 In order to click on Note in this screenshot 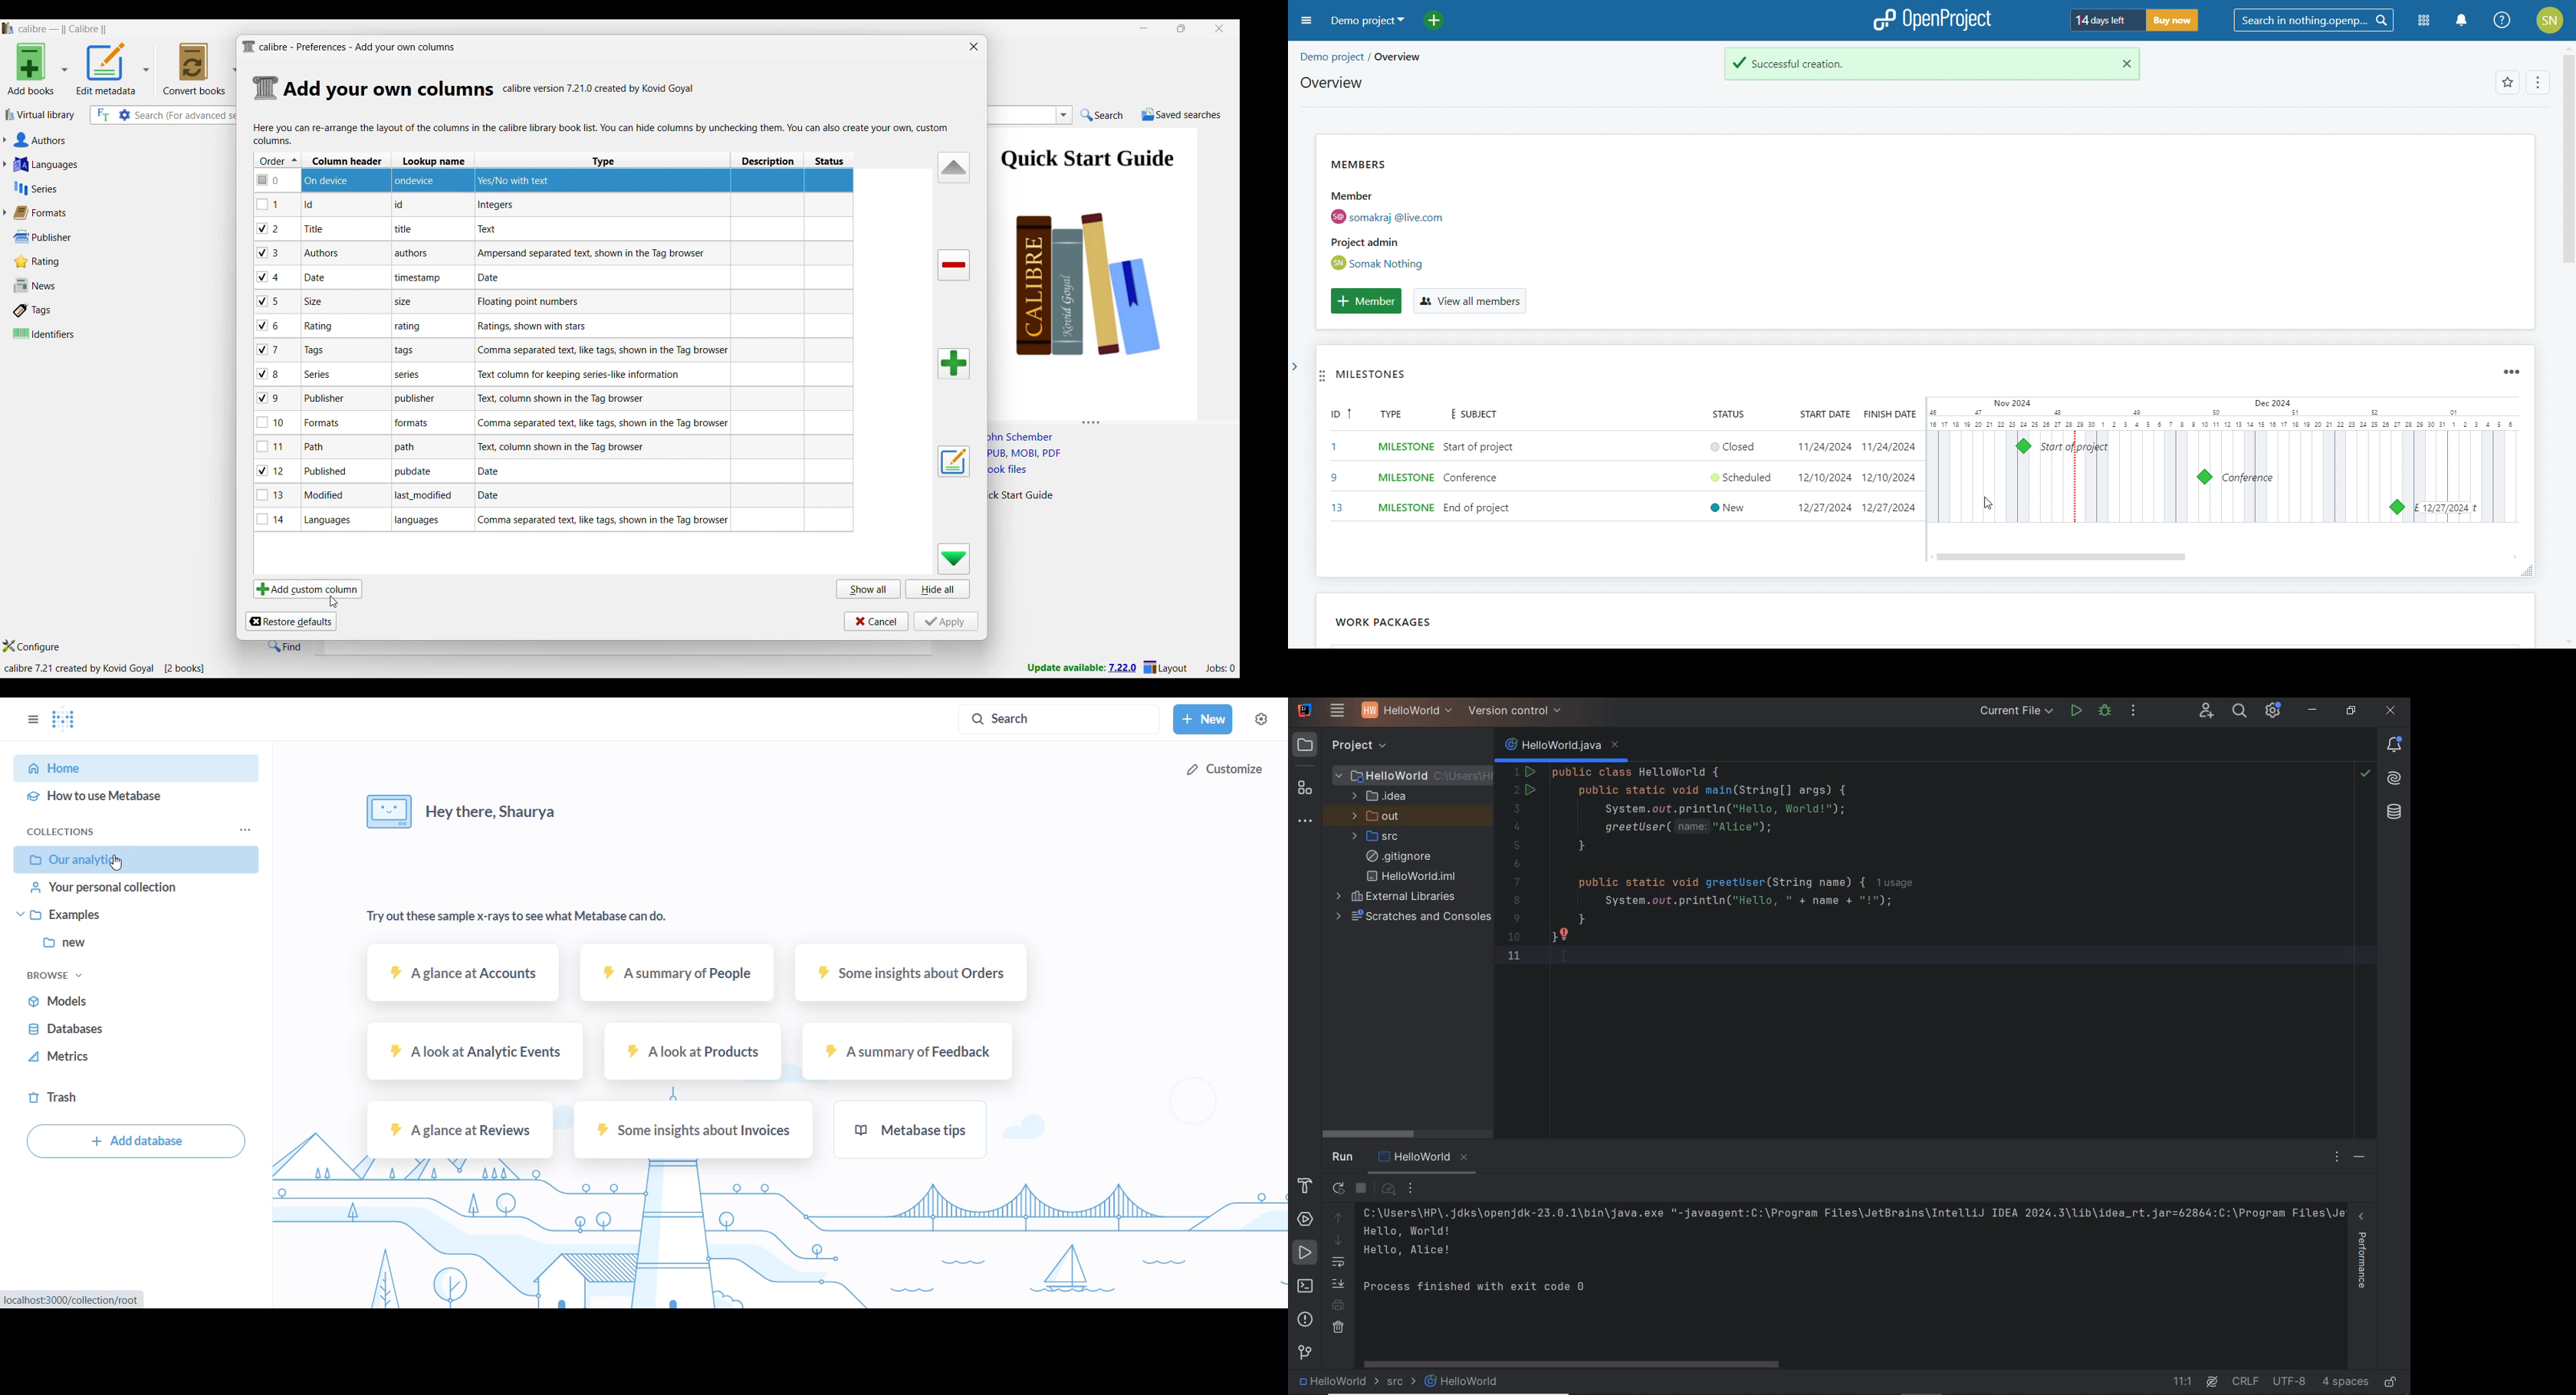, I will do `click(313, 446)`.